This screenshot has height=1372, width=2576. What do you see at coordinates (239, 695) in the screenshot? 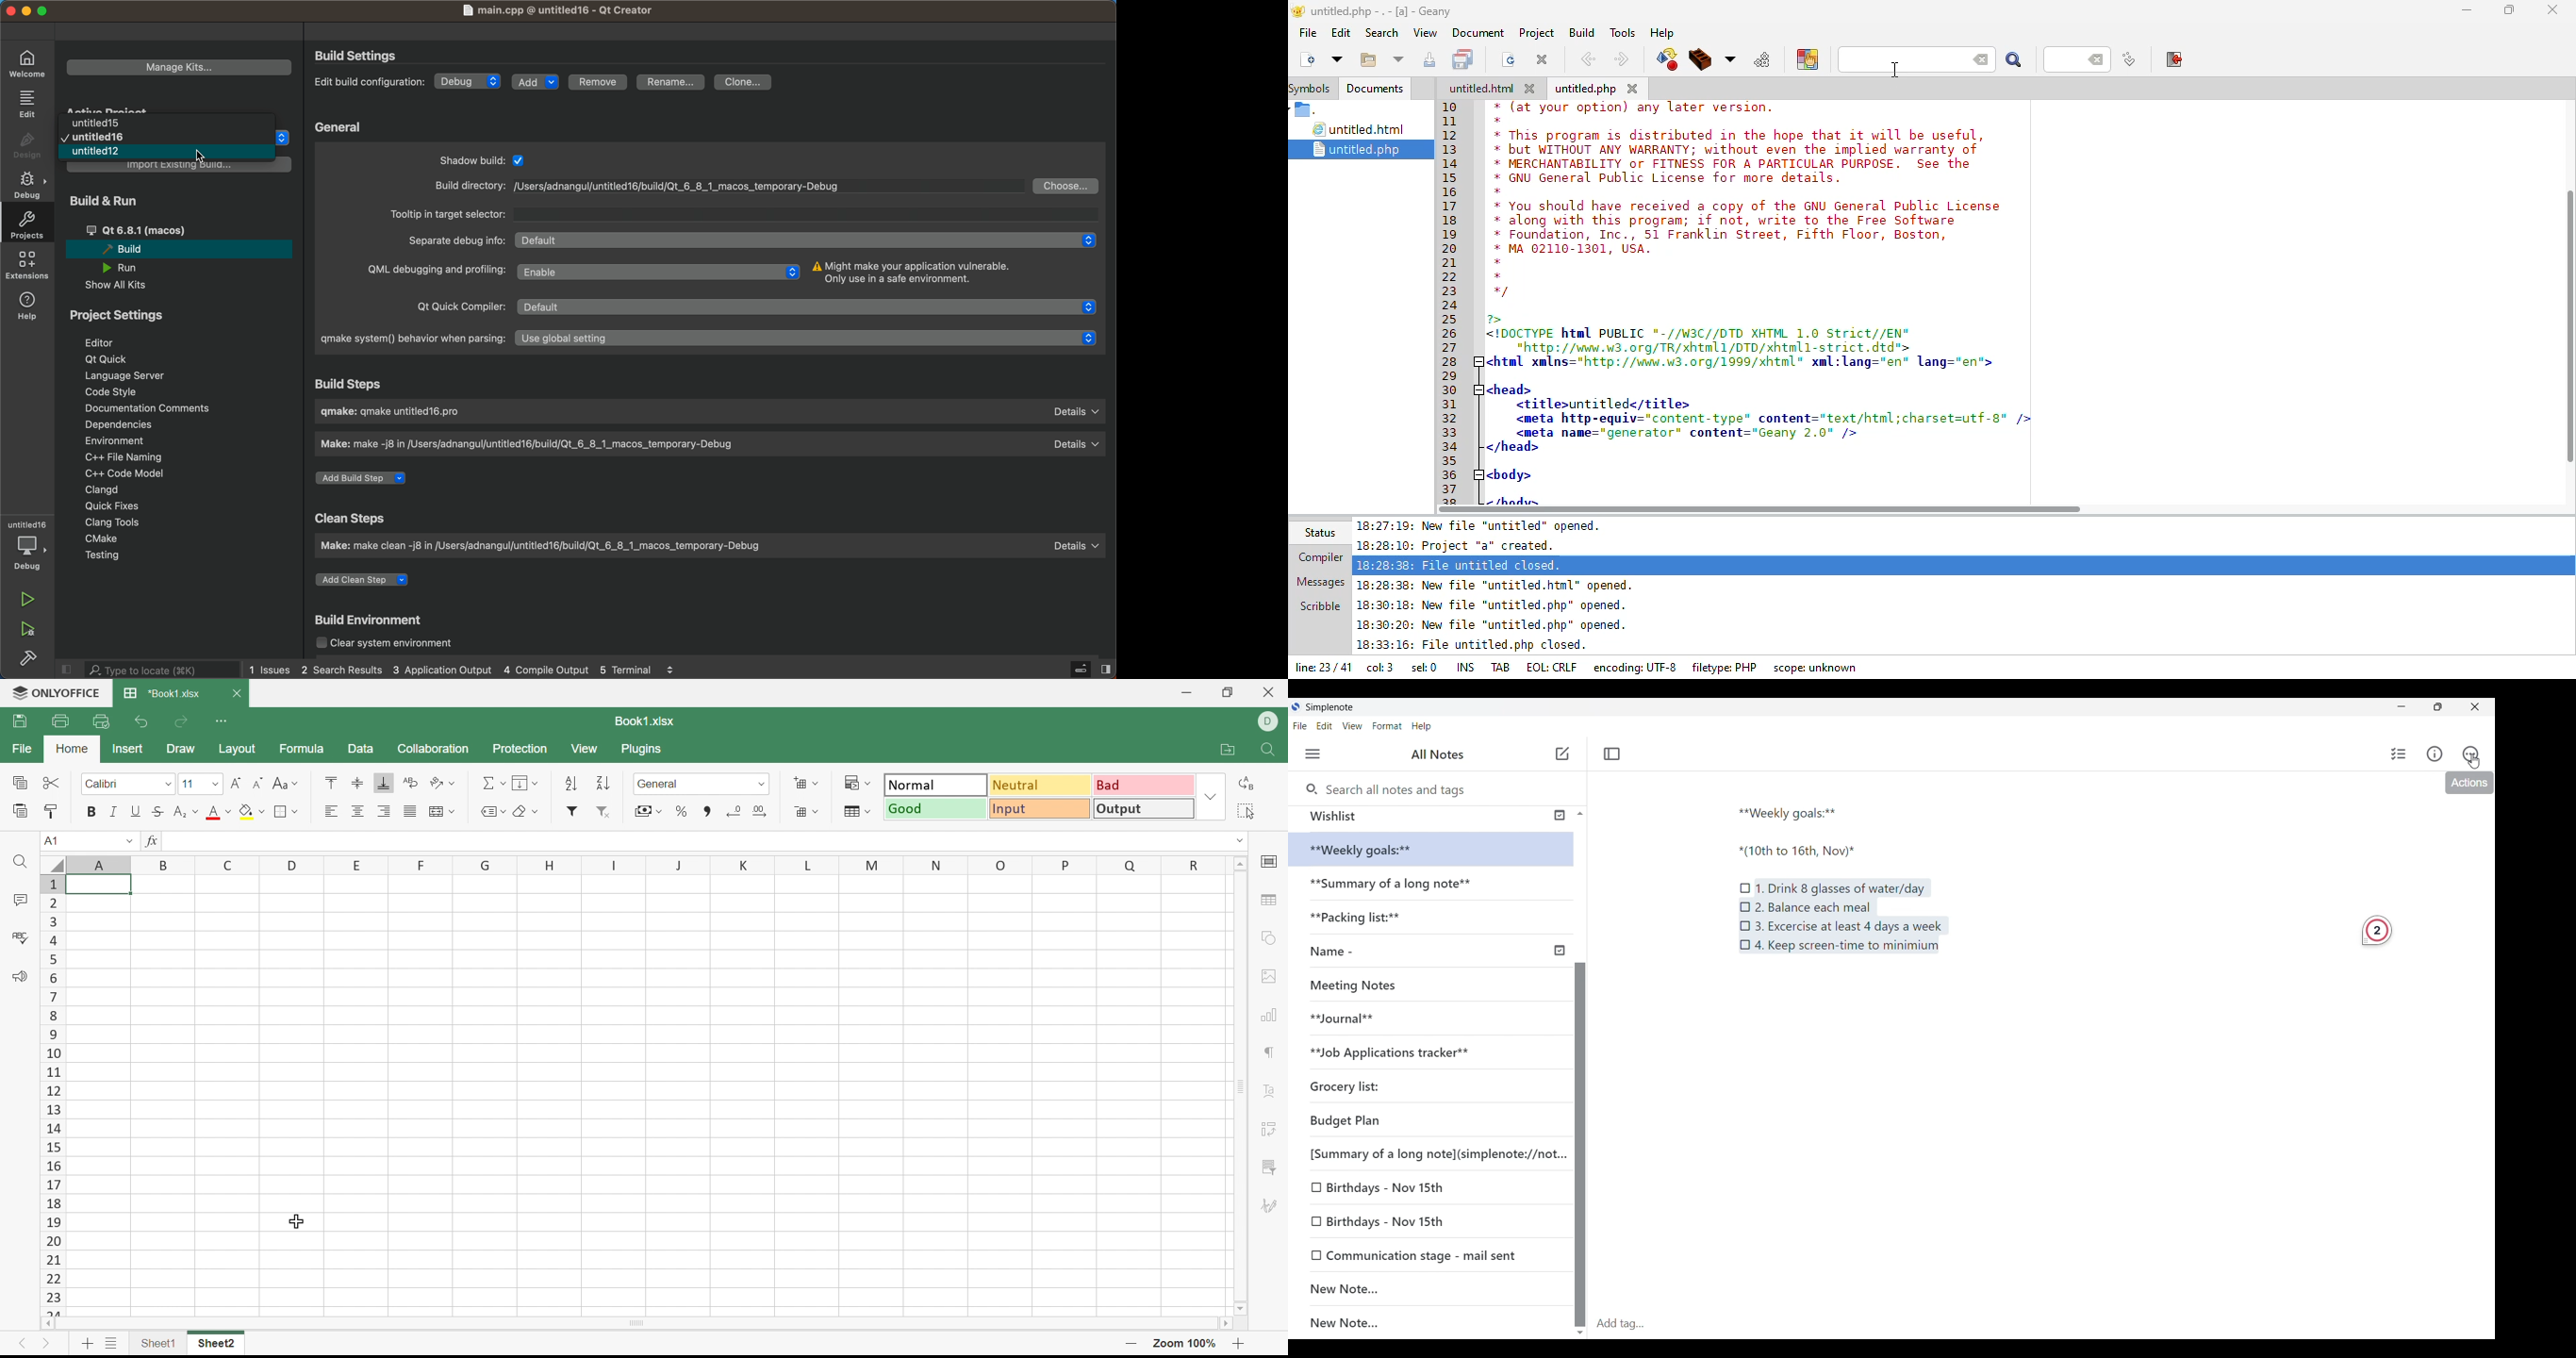
I see `Close` at bounding box center [239, 695].